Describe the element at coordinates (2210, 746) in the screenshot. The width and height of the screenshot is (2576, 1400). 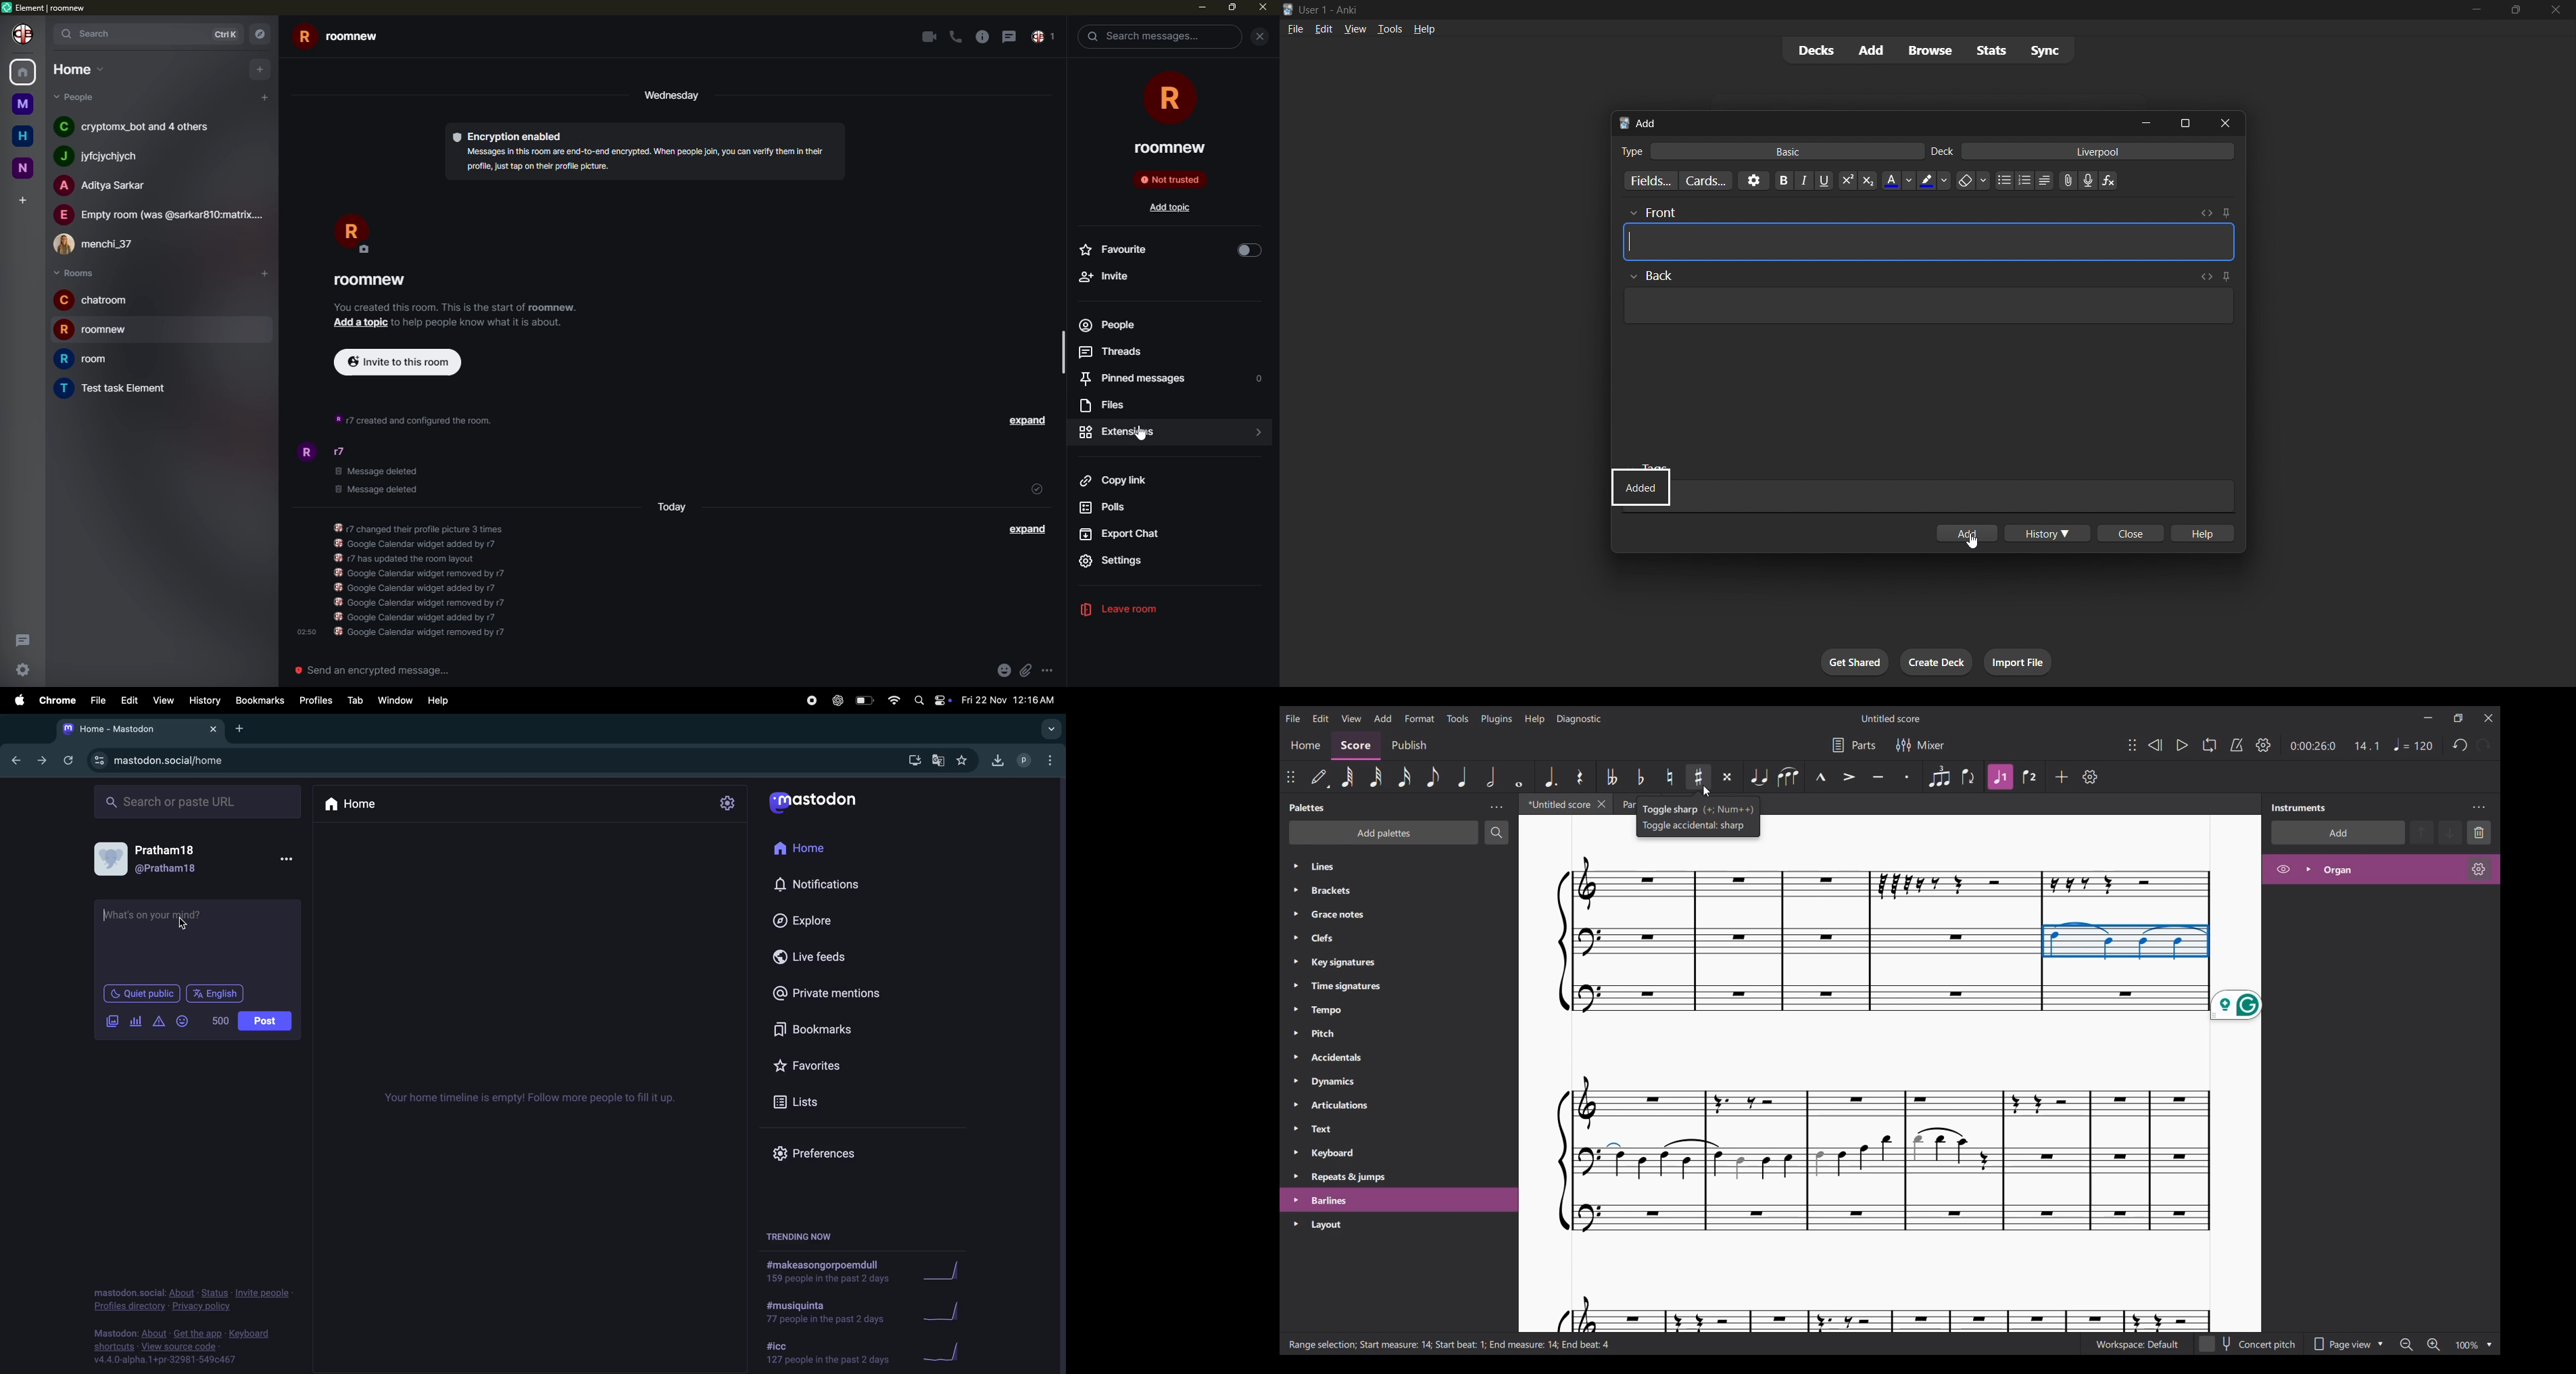
I see `Looping playback` at that location.